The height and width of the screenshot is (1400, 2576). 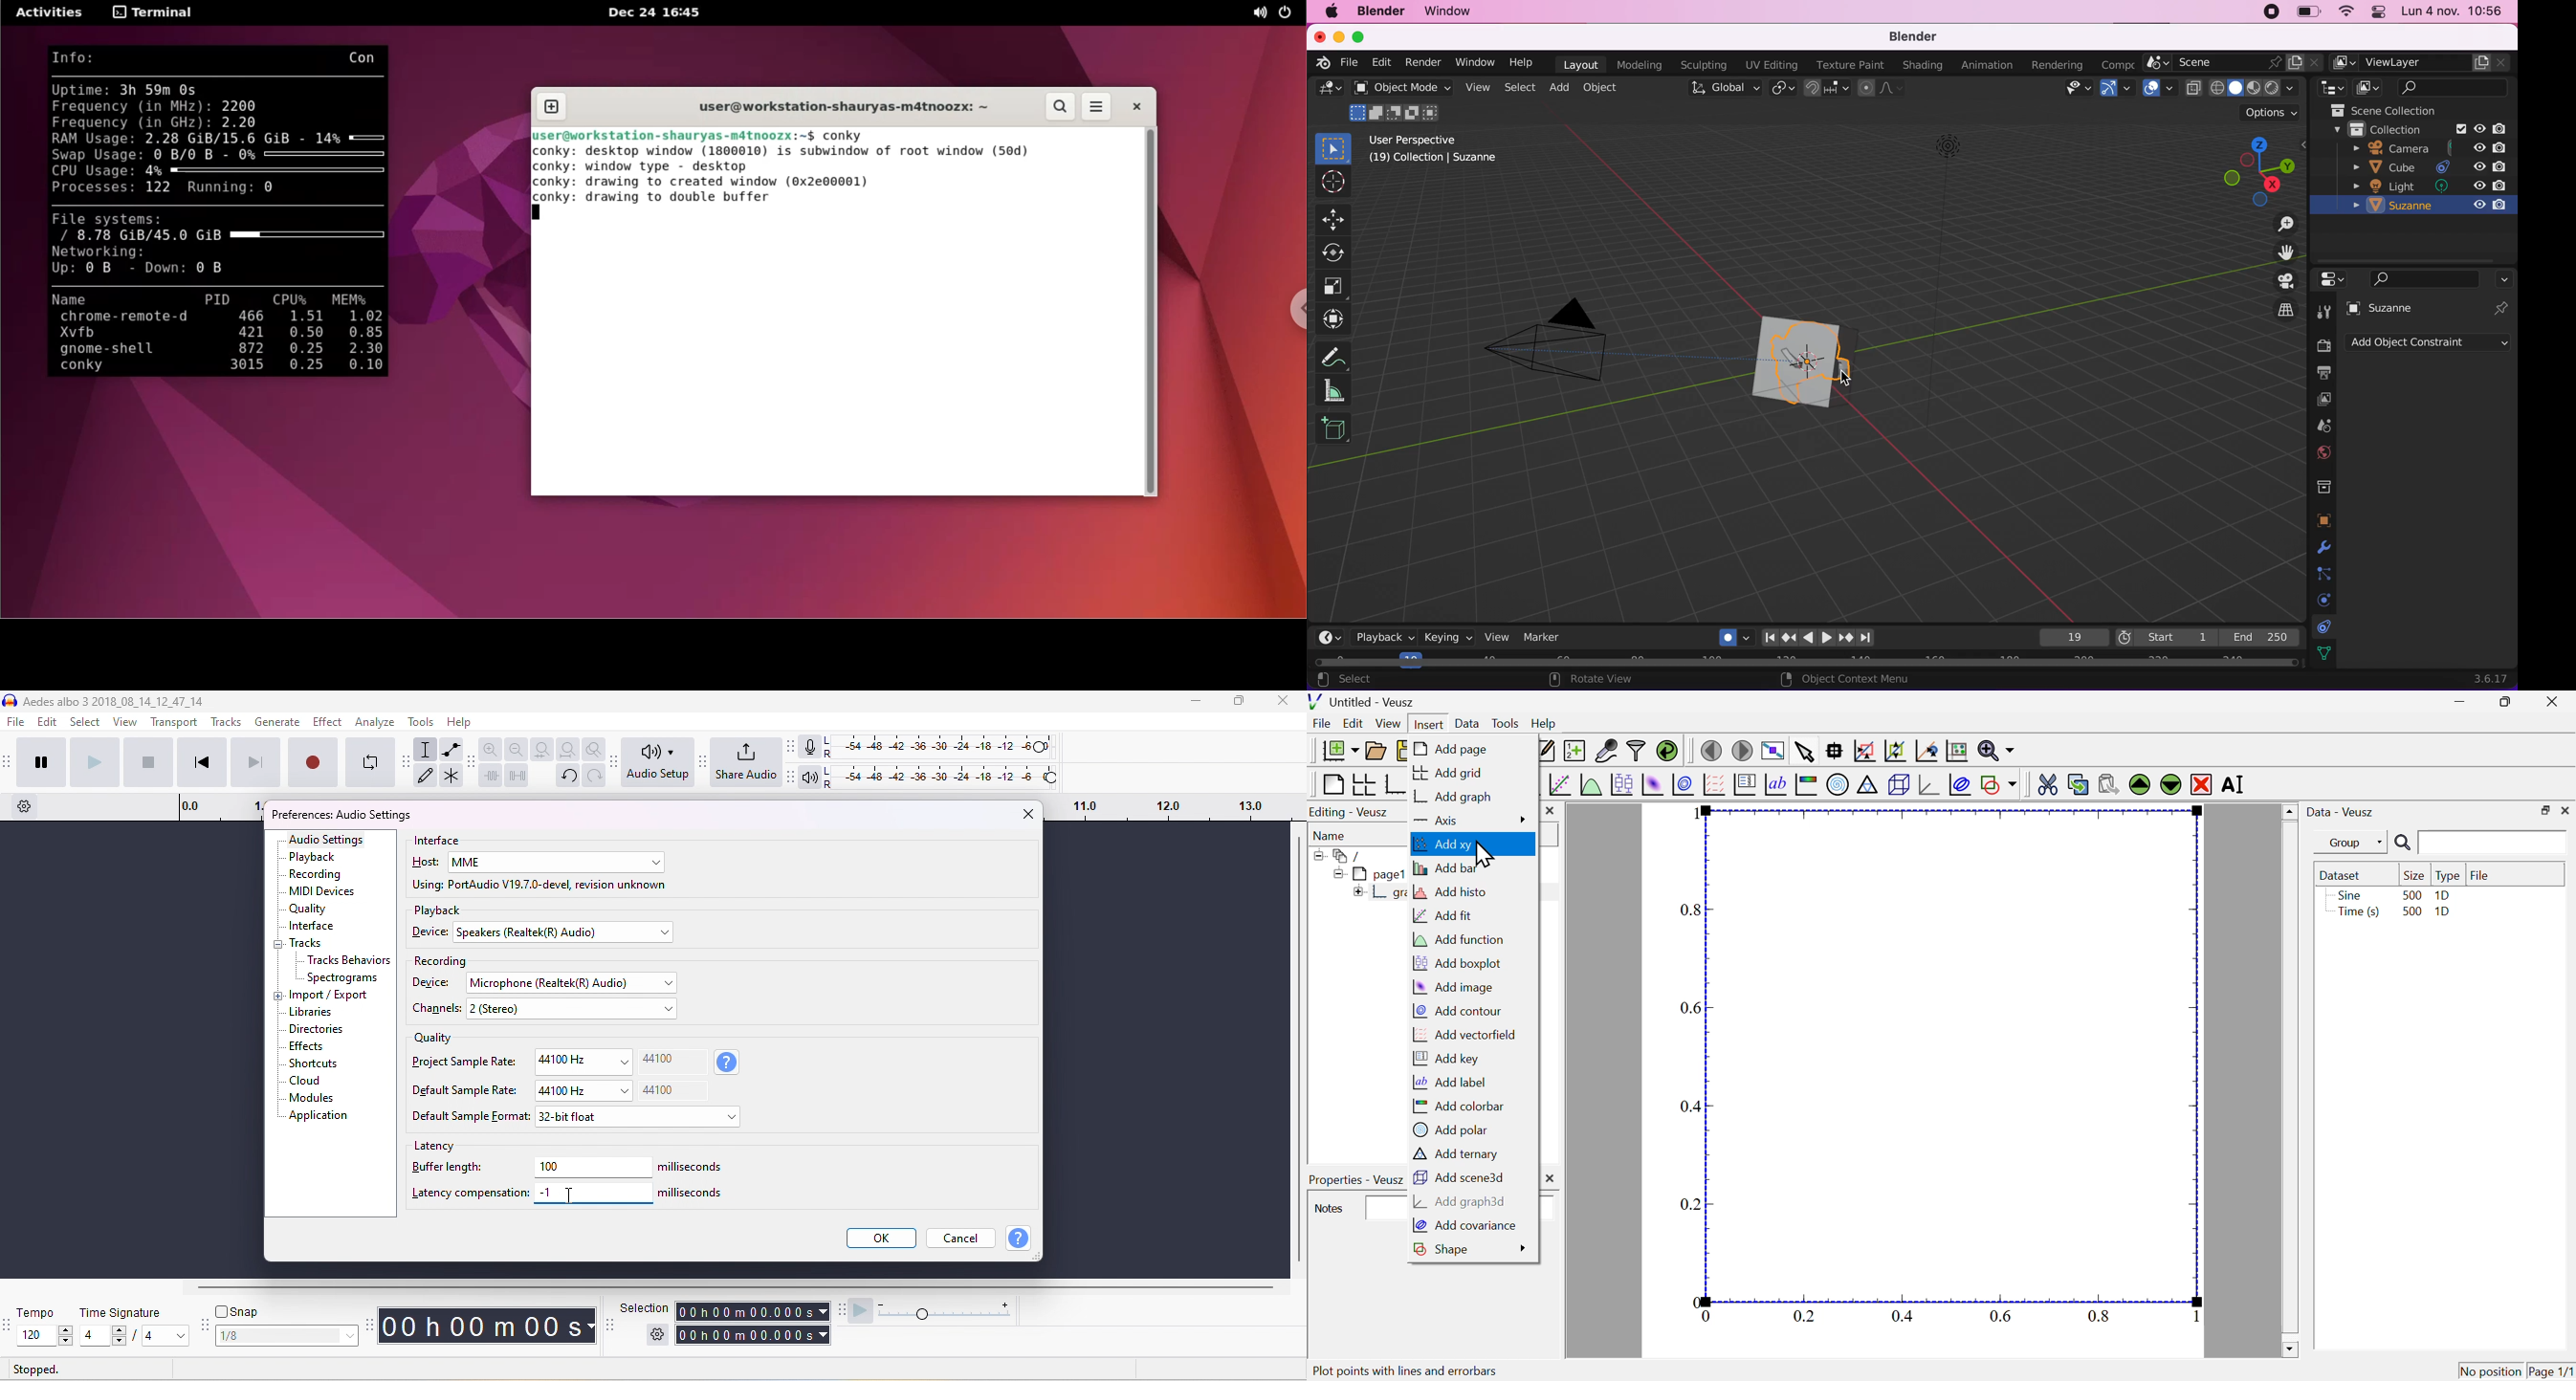 What do you see at coordinates (1193, 702) in the screenshot?
I see `minimize` at bounding box center [1193, 702].